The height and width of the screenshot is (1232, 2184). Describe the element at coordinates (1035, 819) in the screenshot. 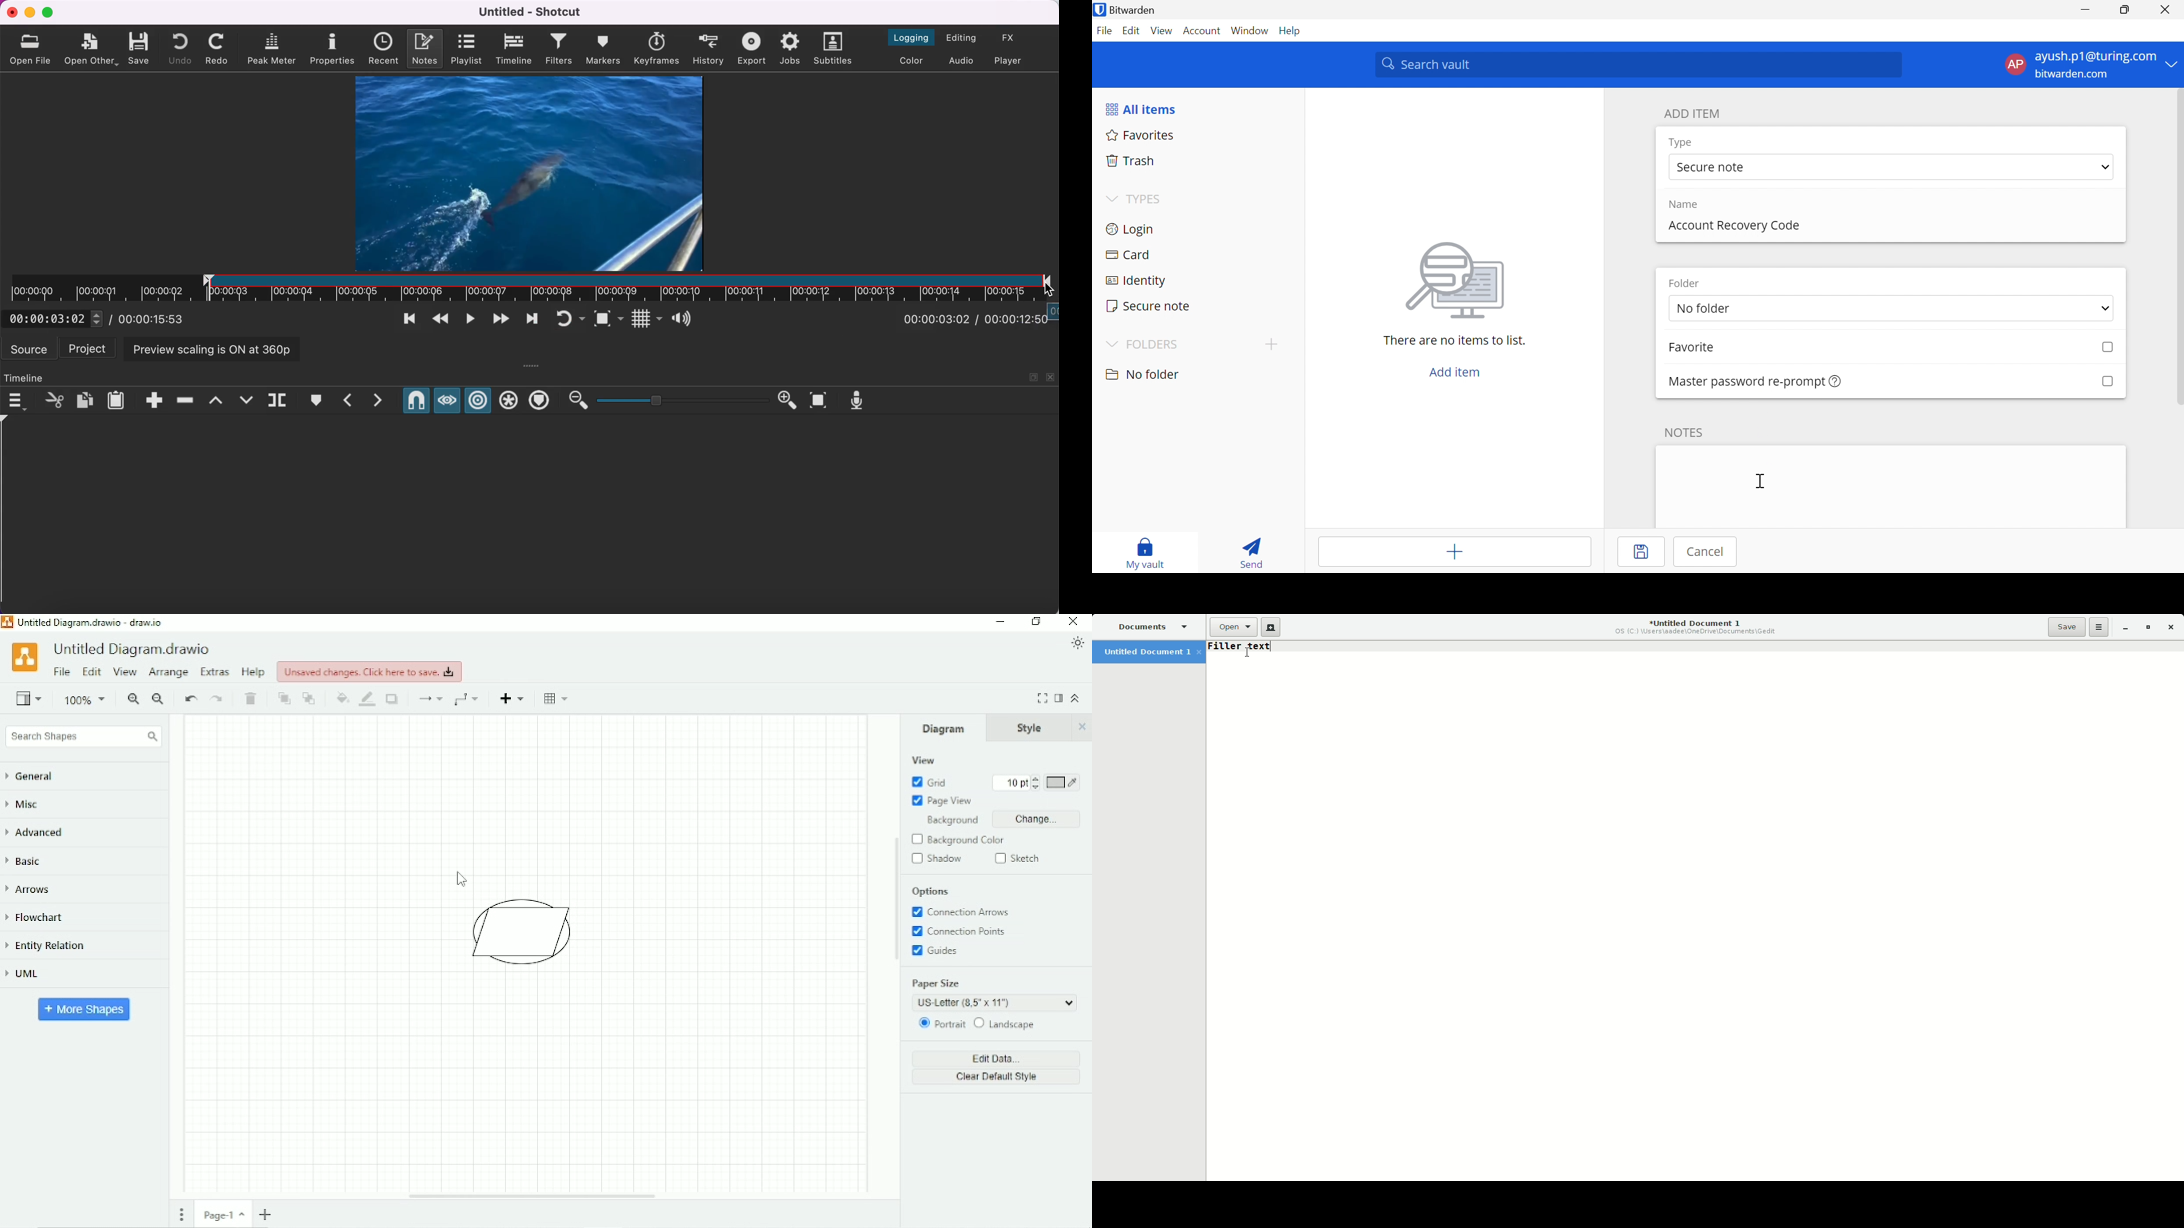

I see `Change` at that location.